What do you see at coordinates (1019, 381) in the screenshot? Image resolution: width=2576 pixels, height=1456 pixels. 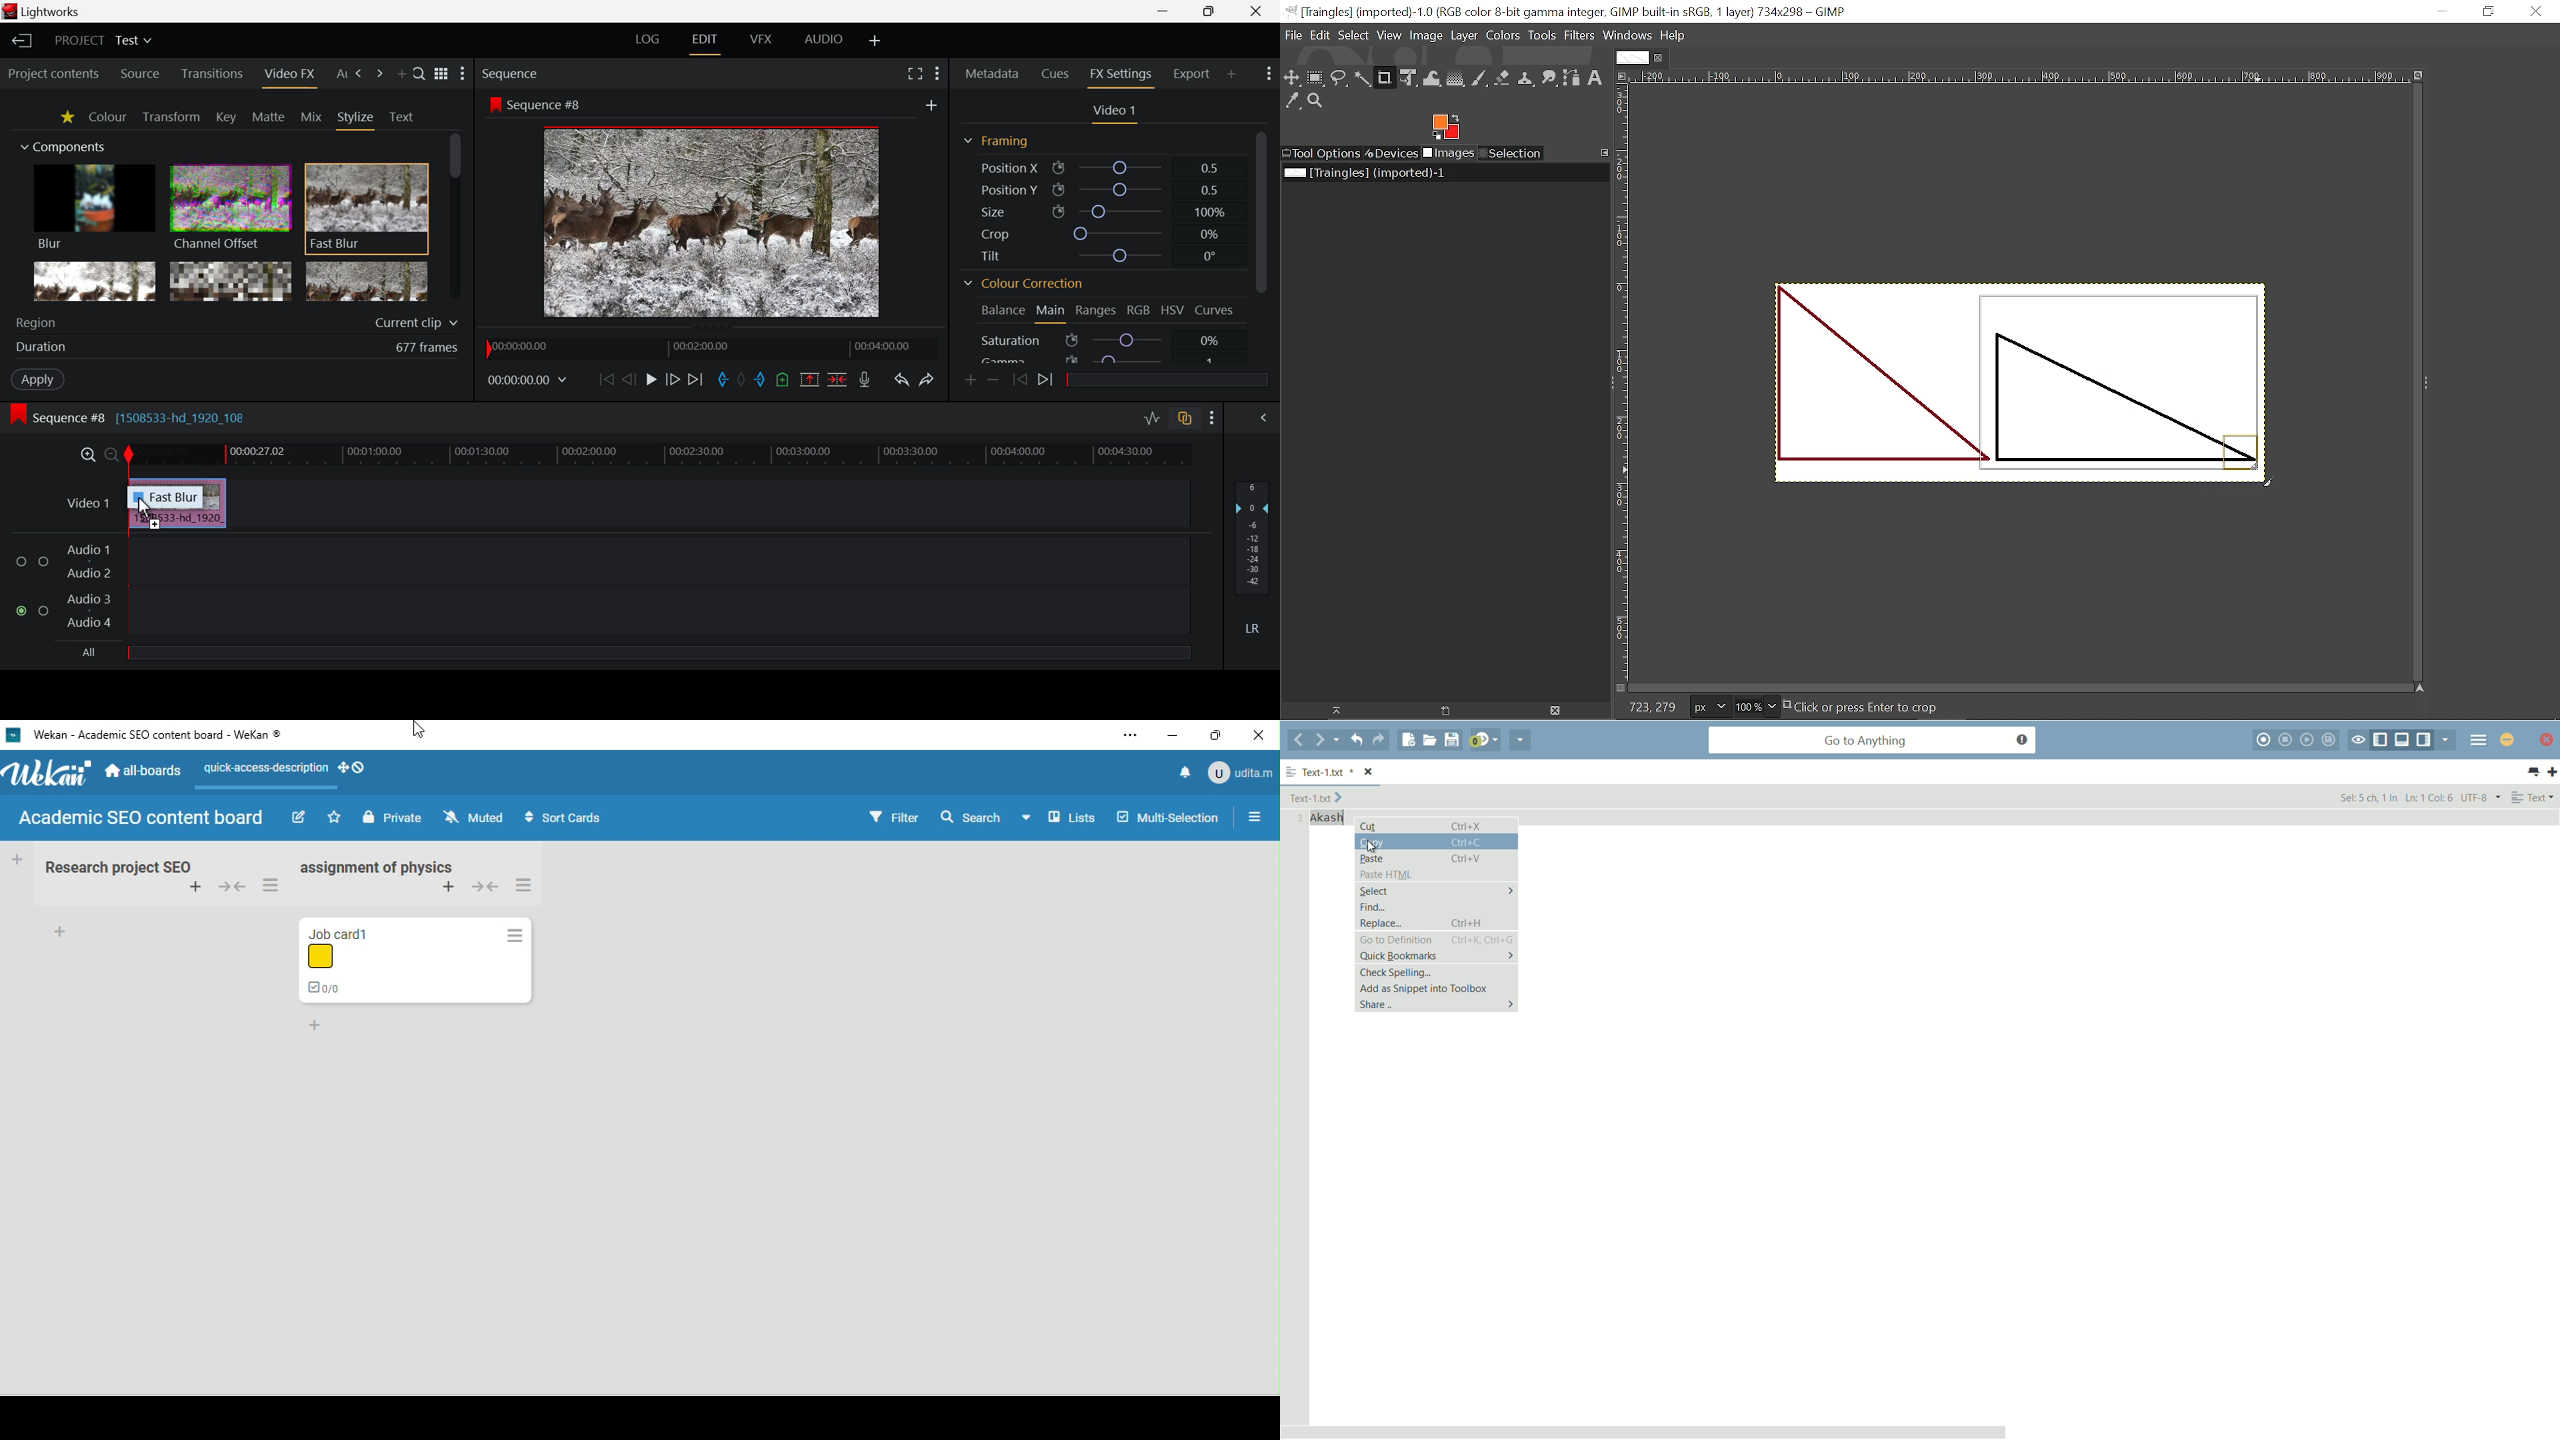 I see `Previous keyframe` at bounding box center [1019, 381].